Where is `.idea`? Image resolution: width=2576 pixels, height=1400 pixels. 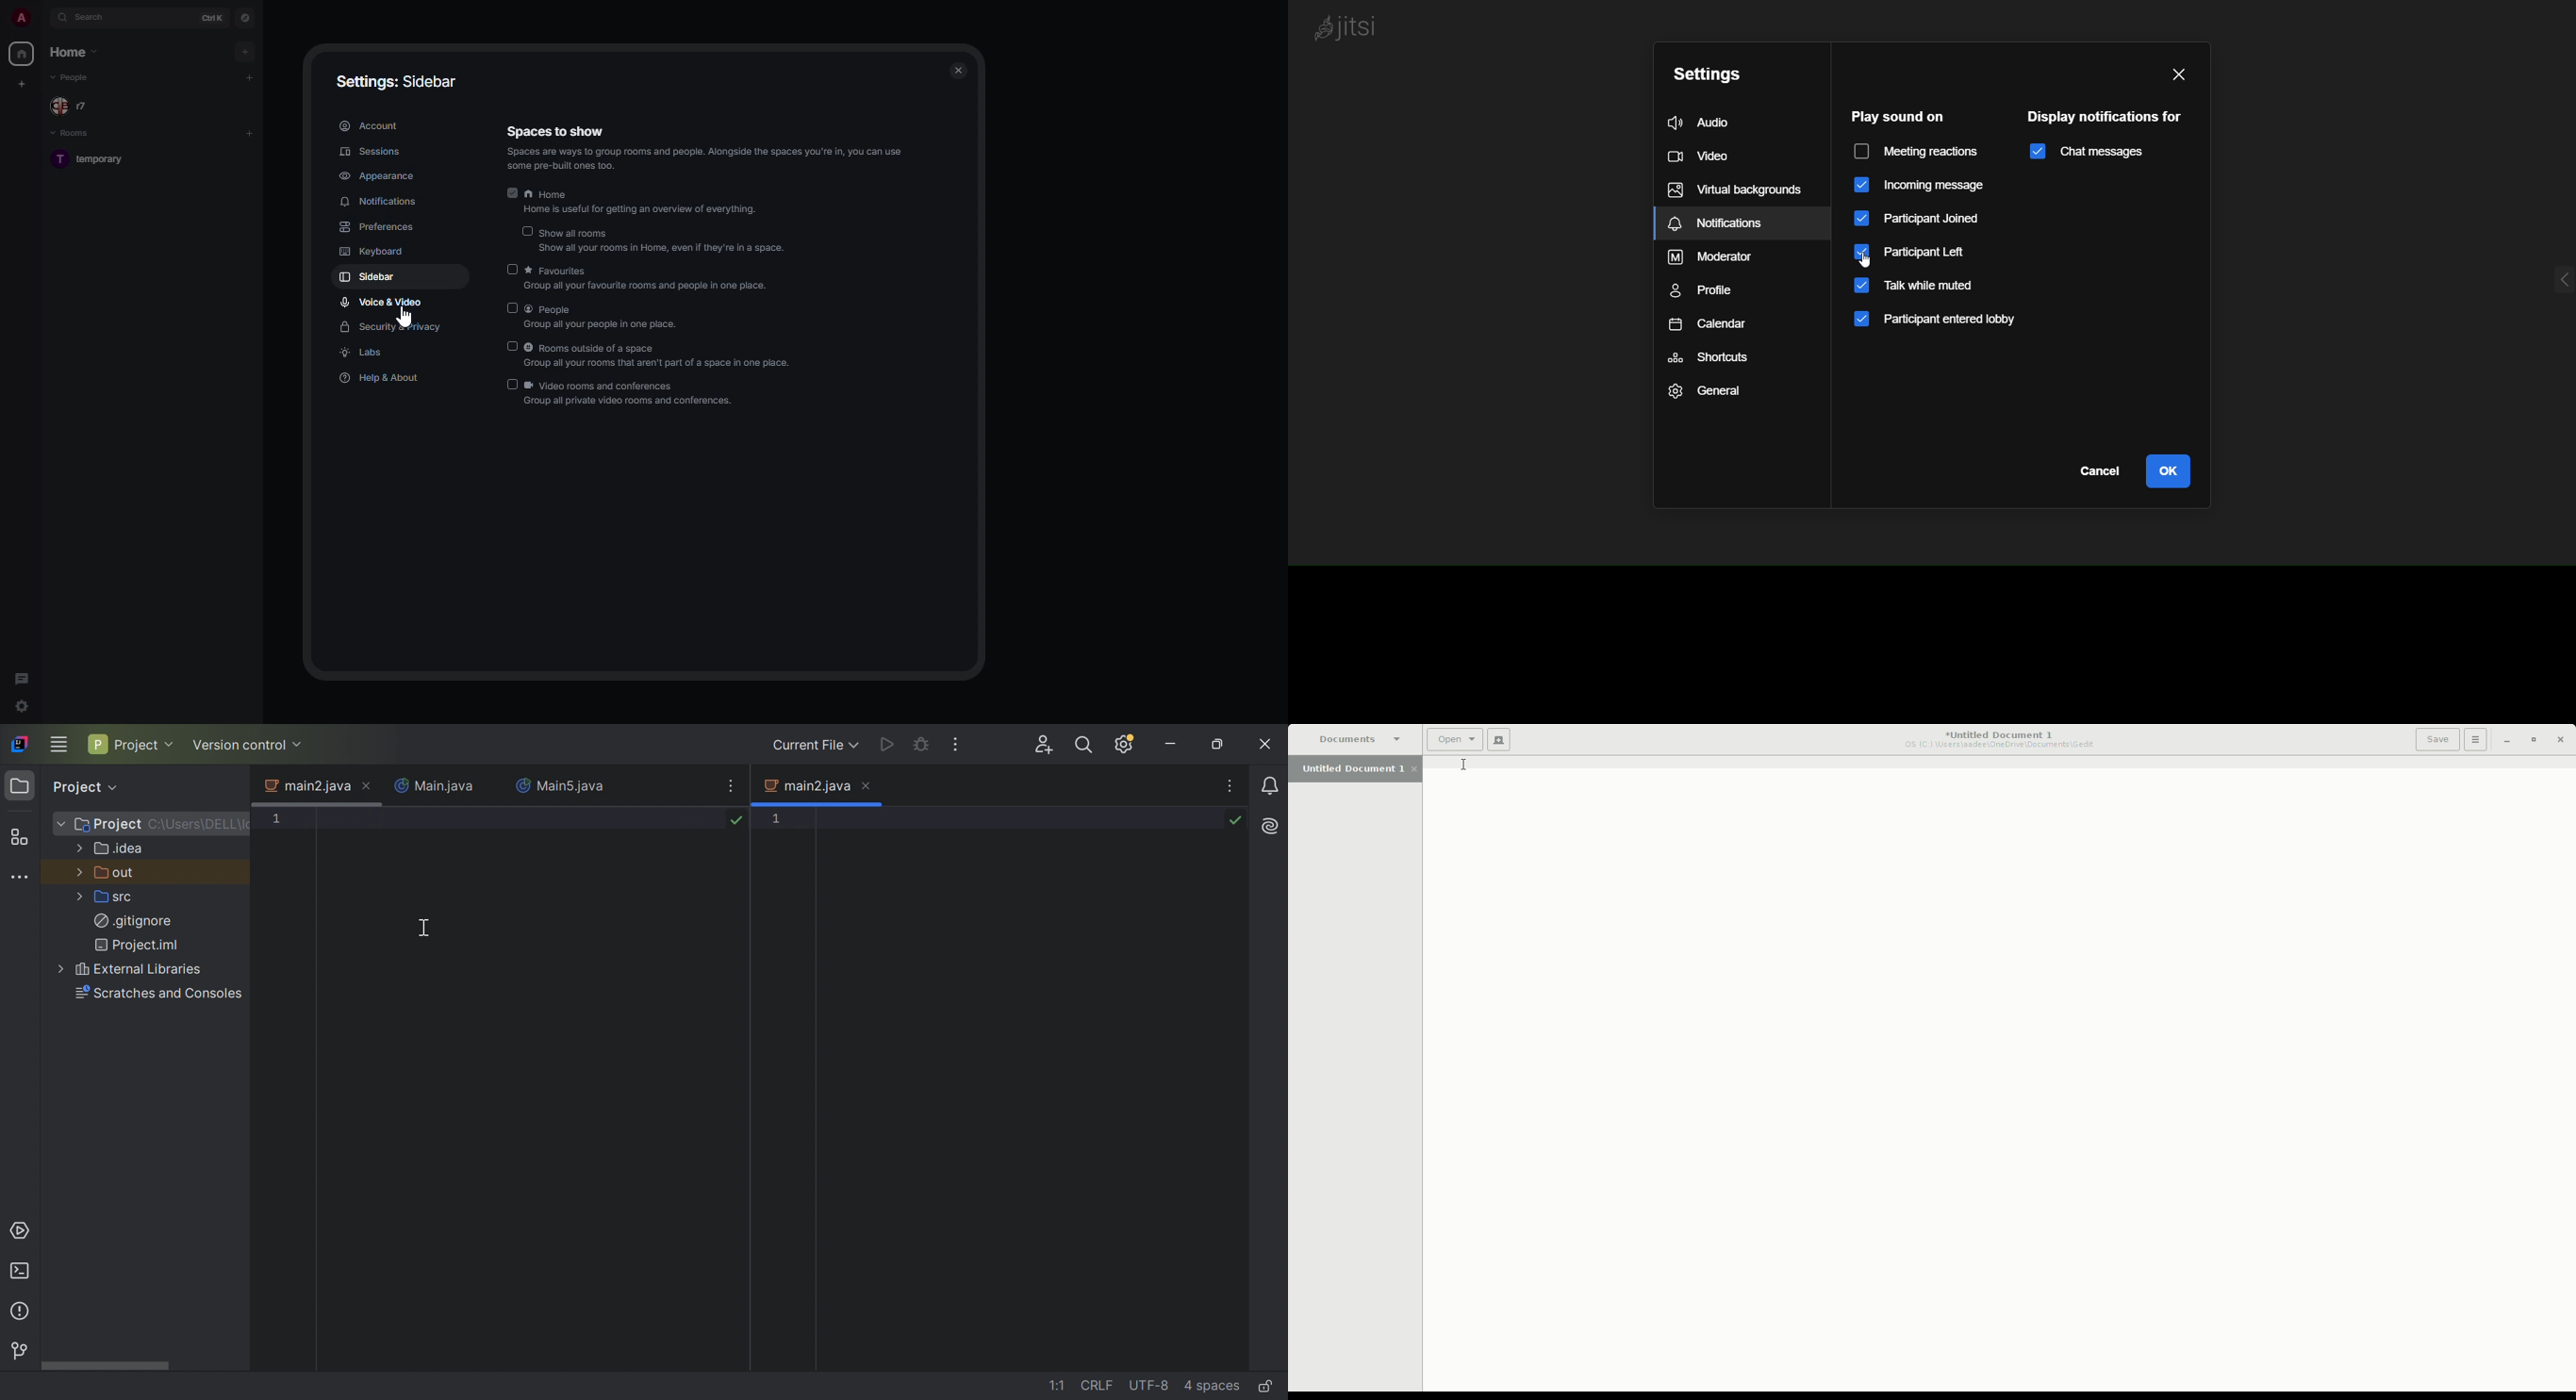
.idea is located at coordinates (120, 850).